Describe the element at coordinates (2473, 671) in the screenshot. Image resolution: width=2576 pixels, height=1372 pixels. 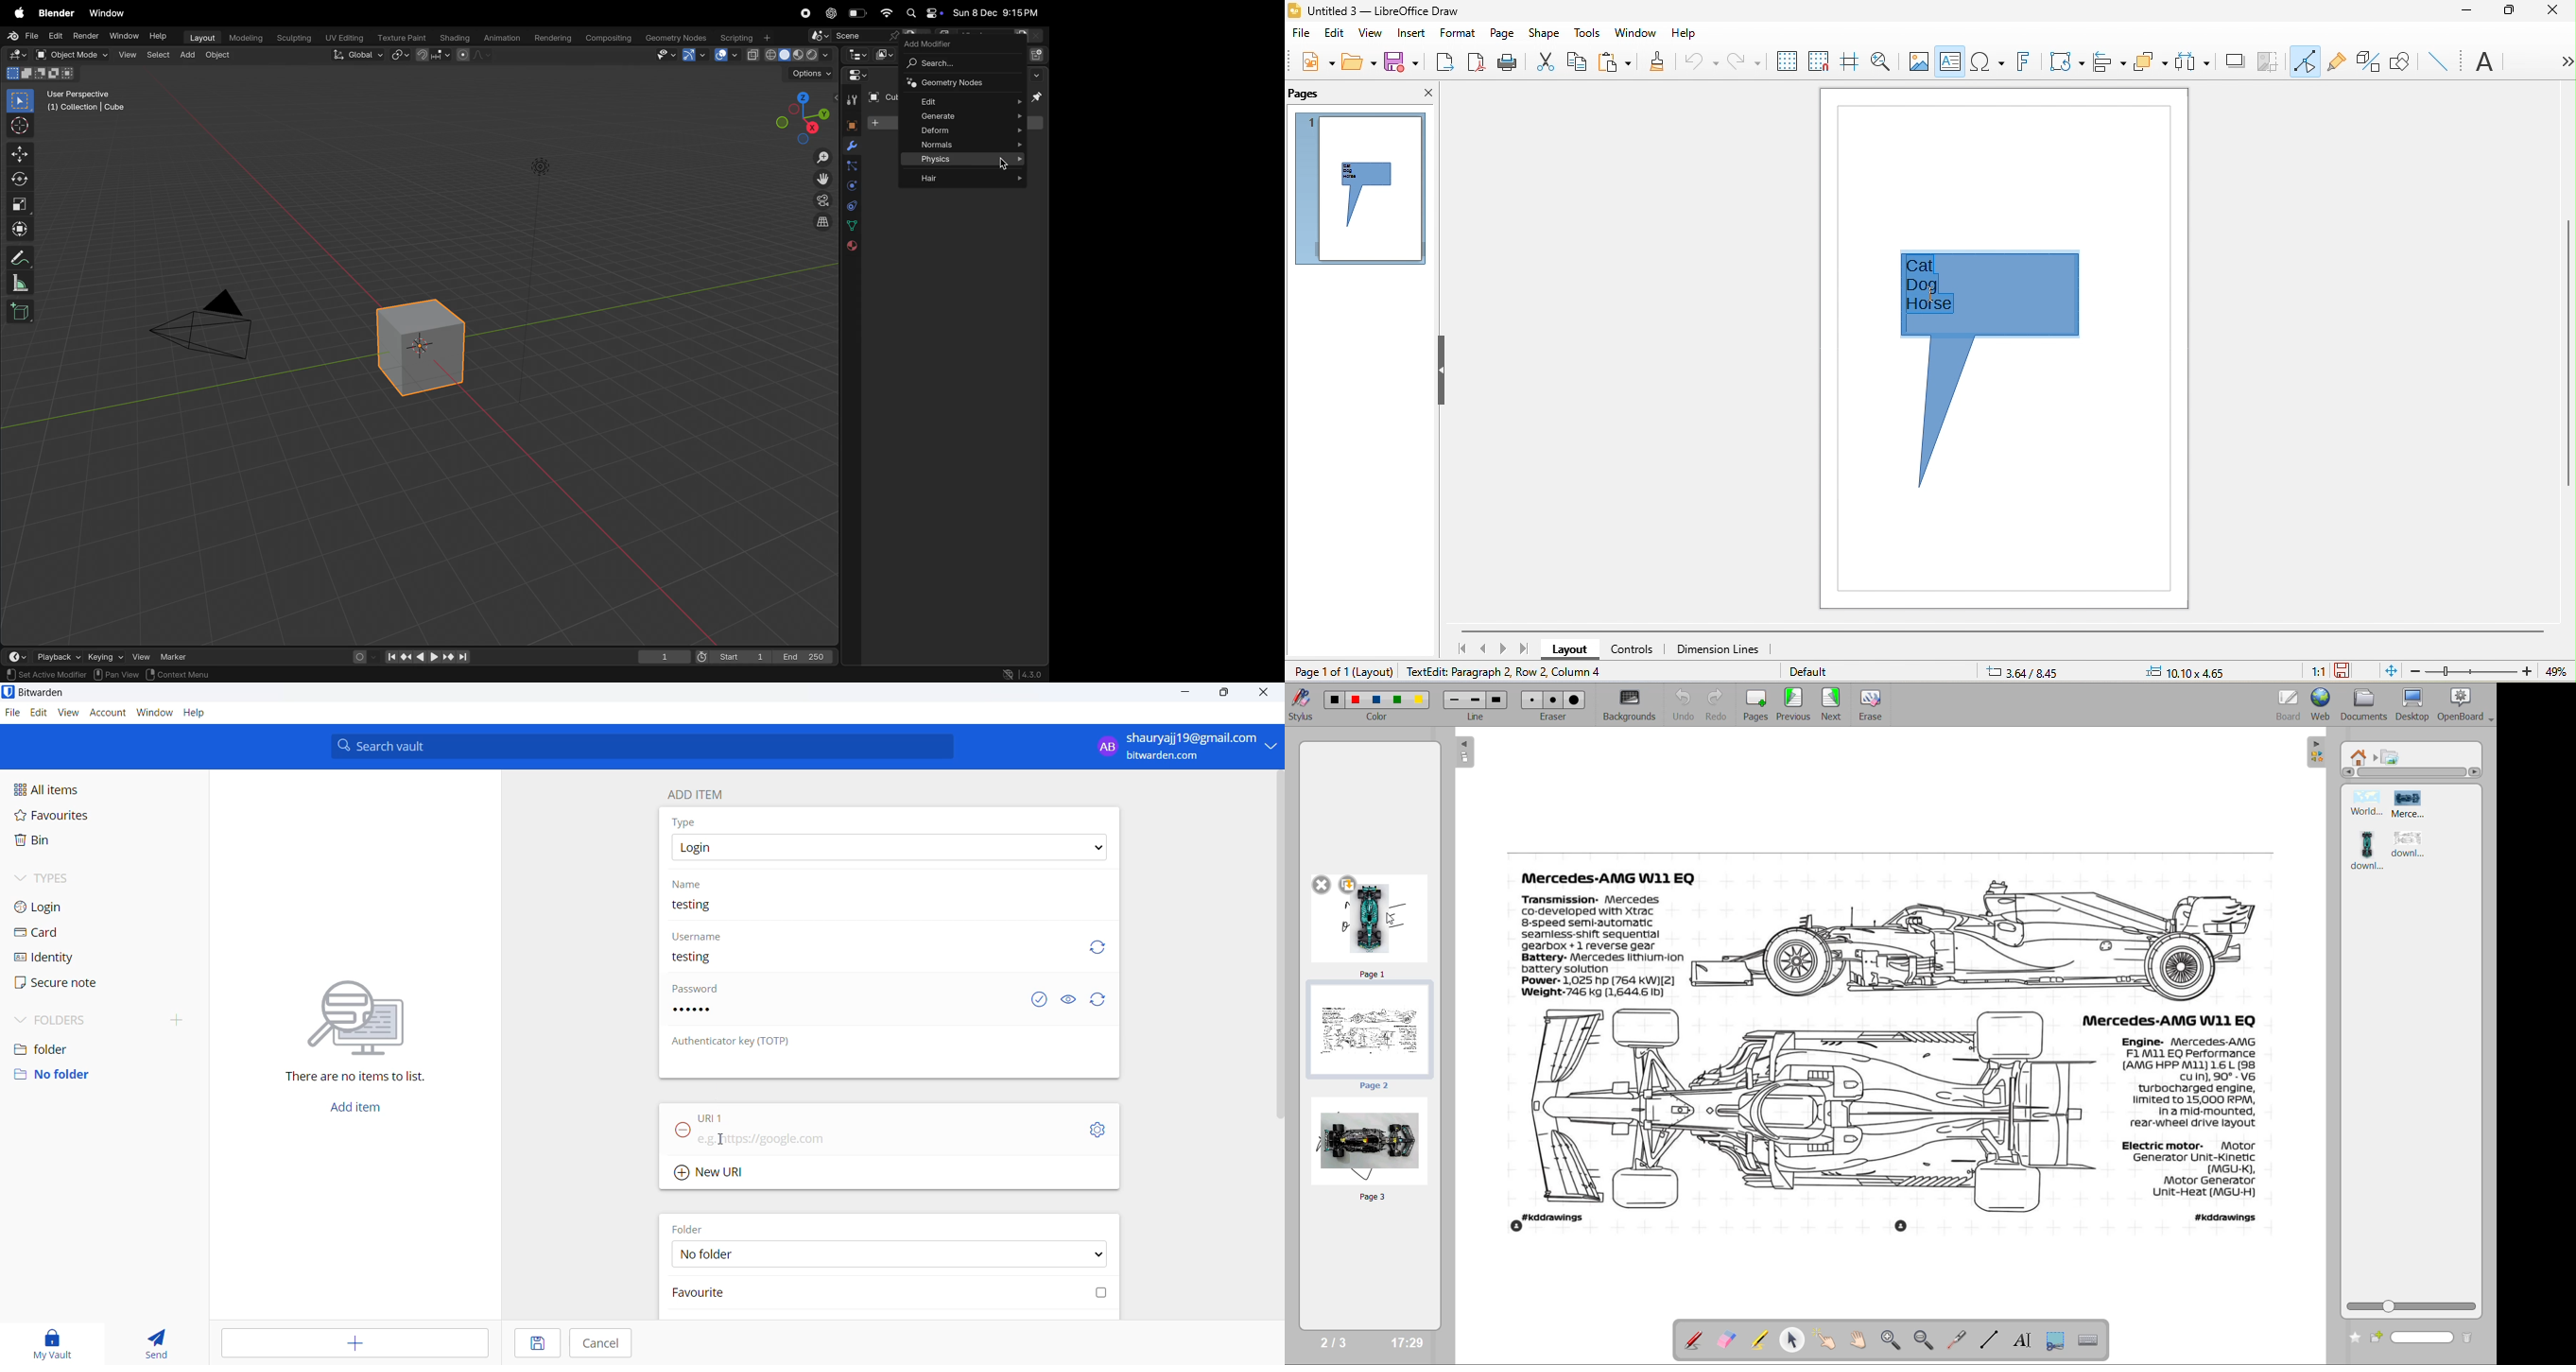
I see `zoom bar` at that location.